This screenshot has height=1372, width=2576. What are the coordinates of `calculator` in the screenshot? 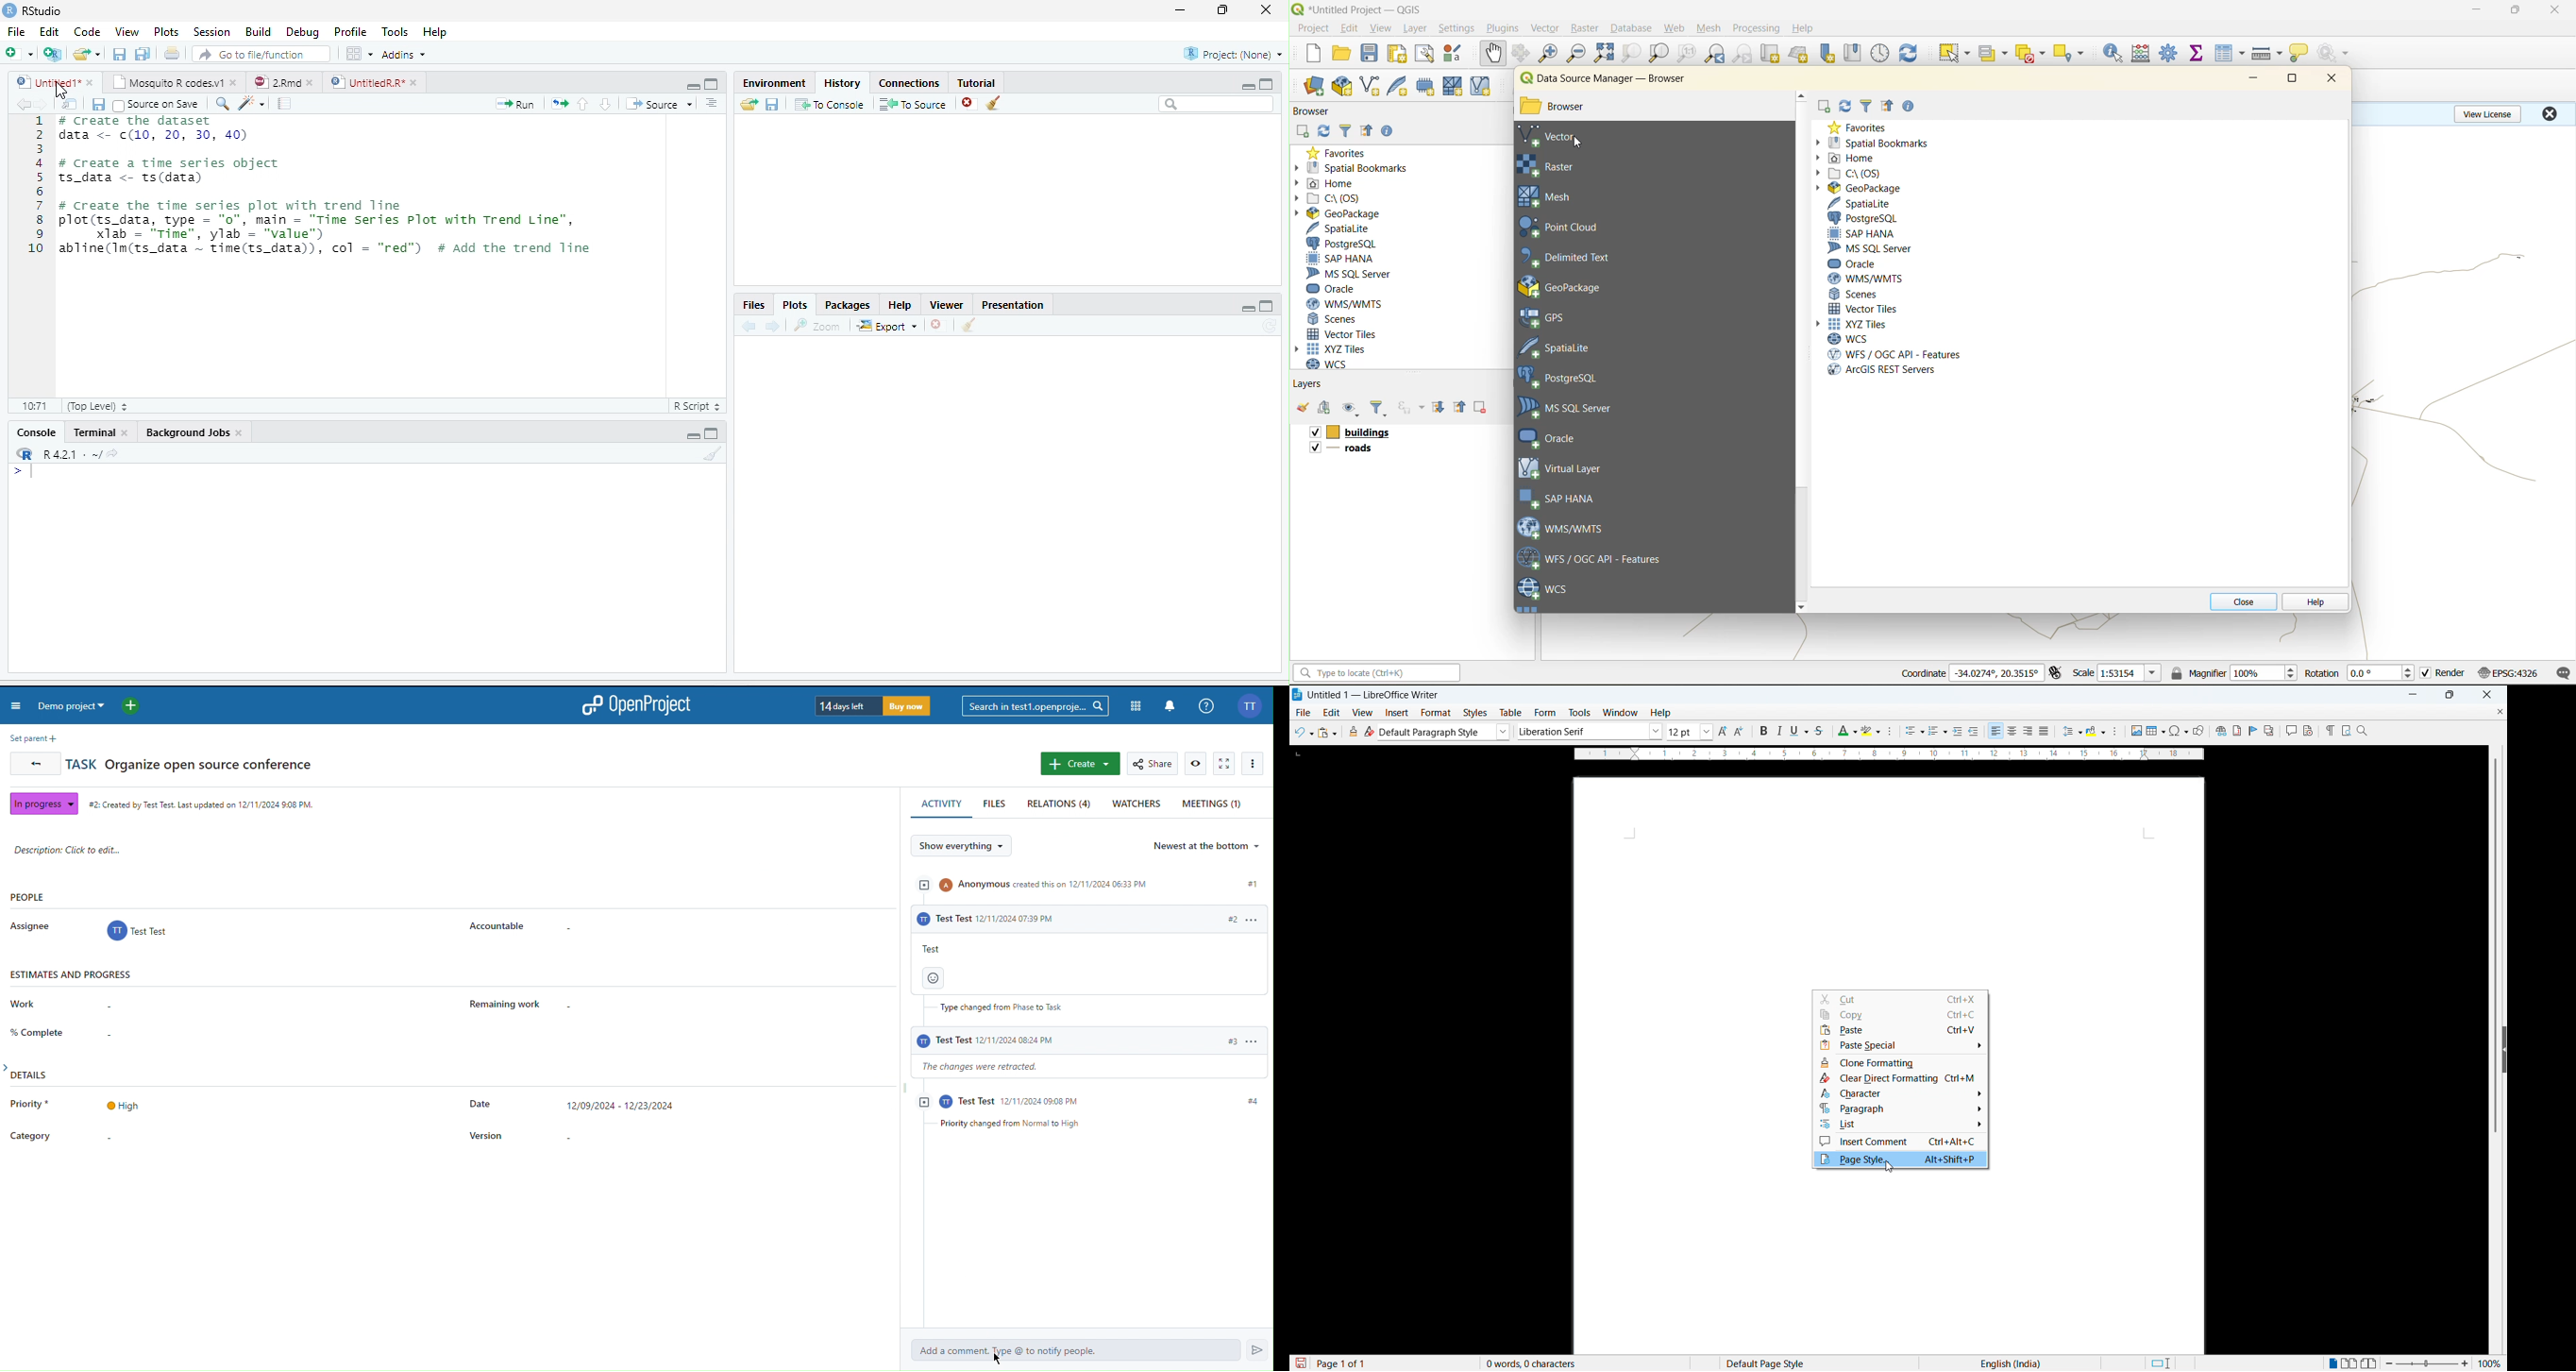 It's located at (2146, 55).